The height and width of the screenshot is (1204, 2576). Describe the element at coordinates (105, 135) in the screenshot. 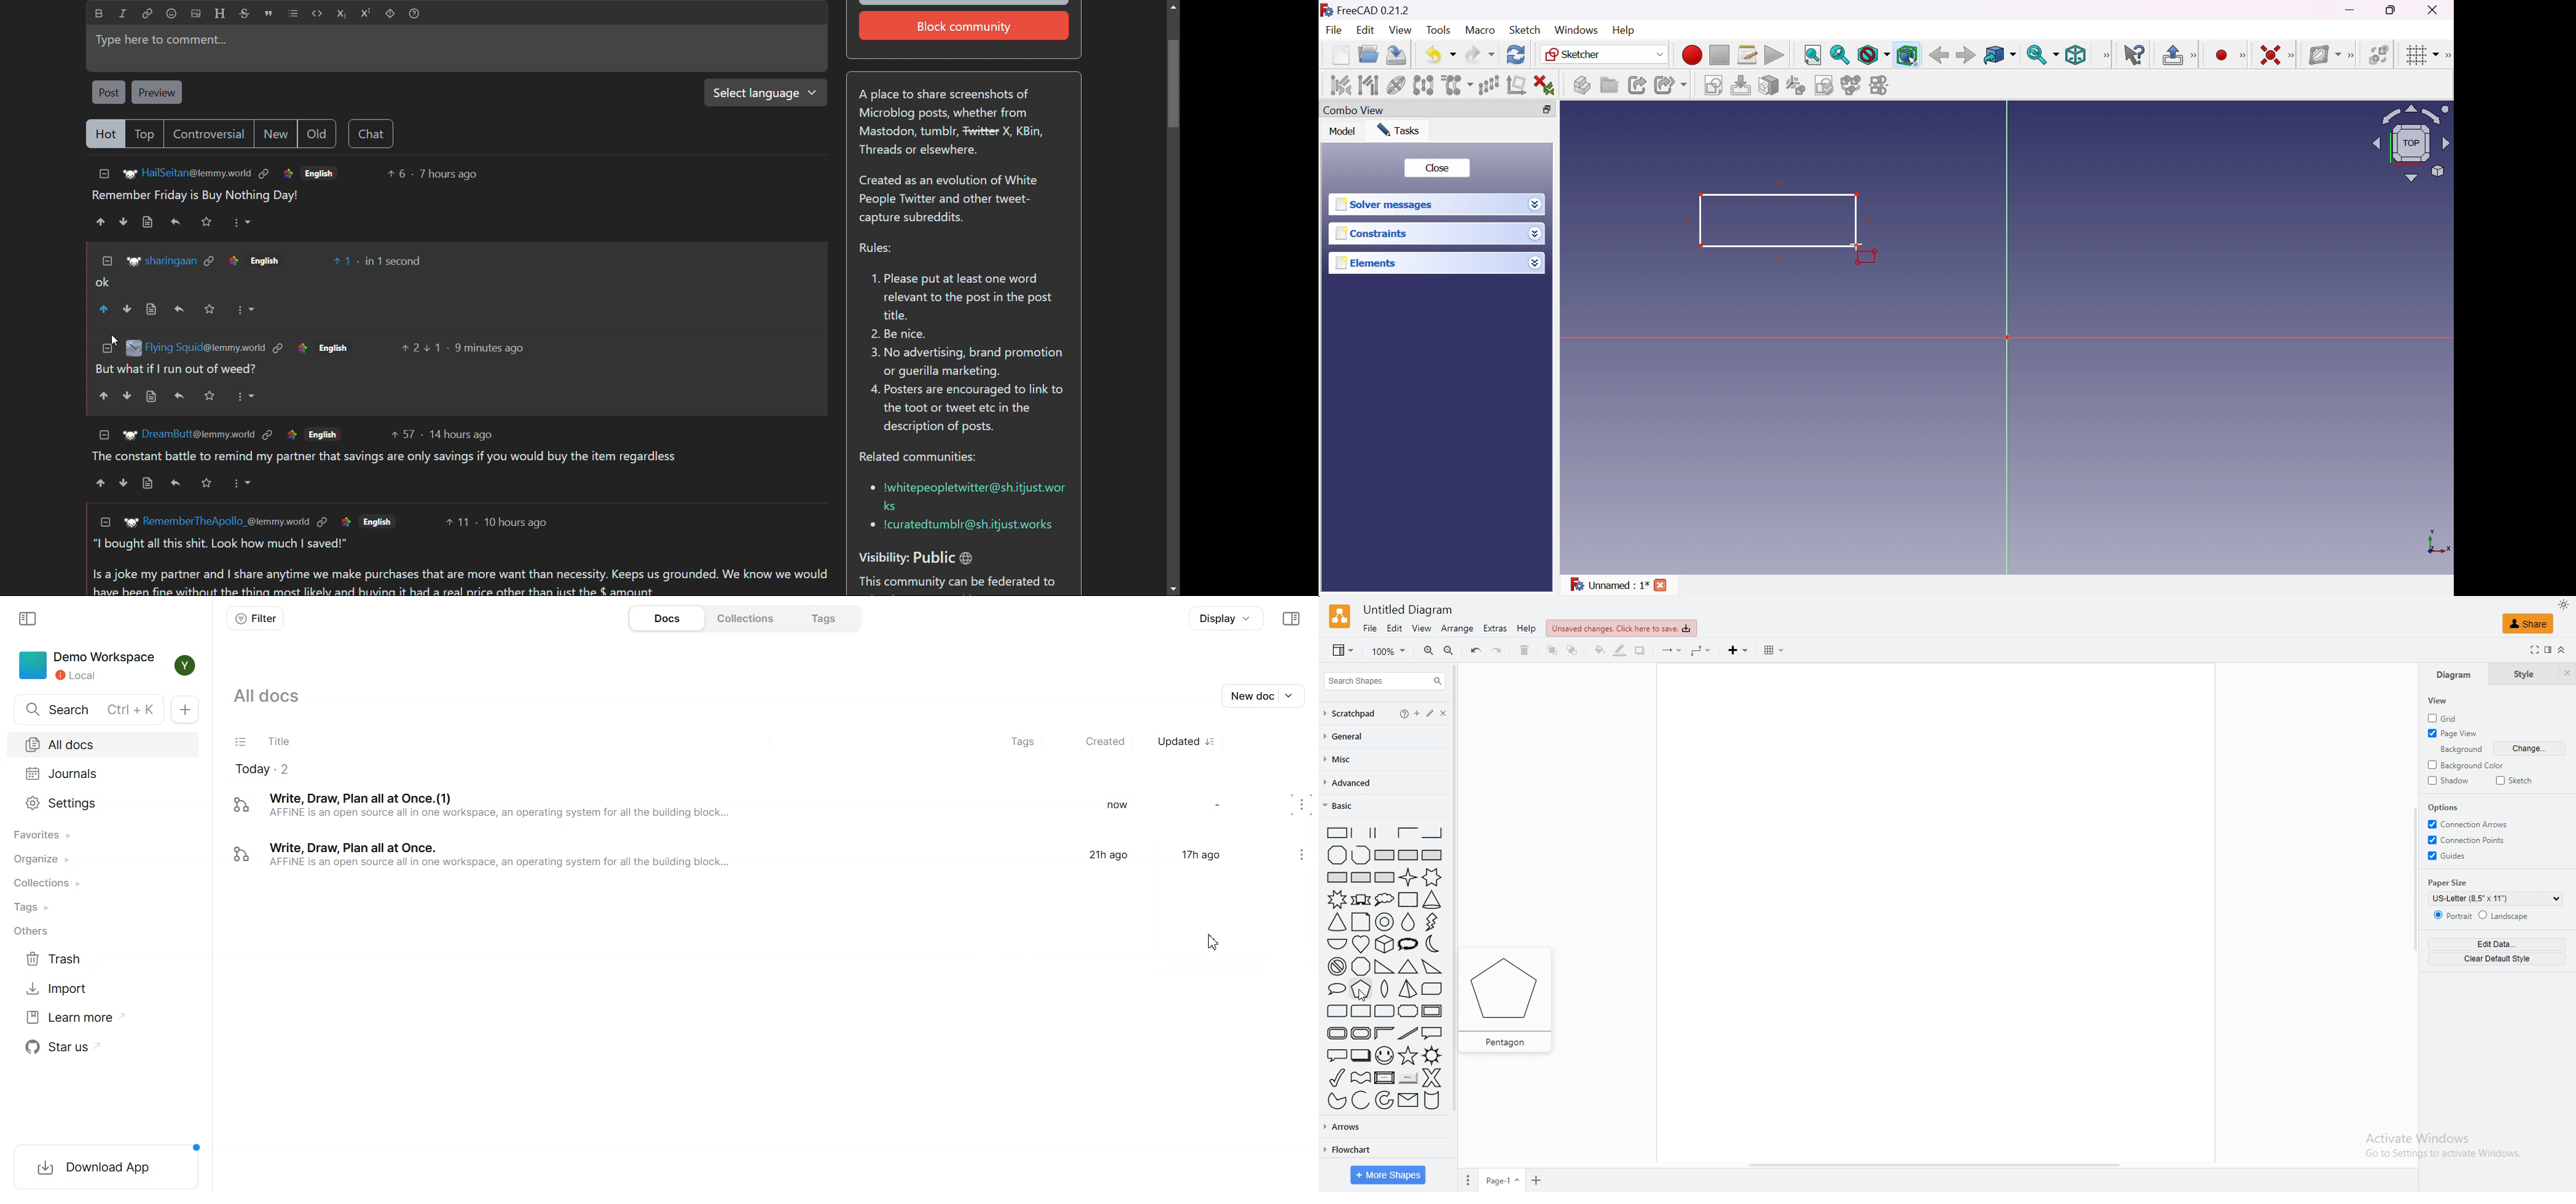

I see `hot` at that location.